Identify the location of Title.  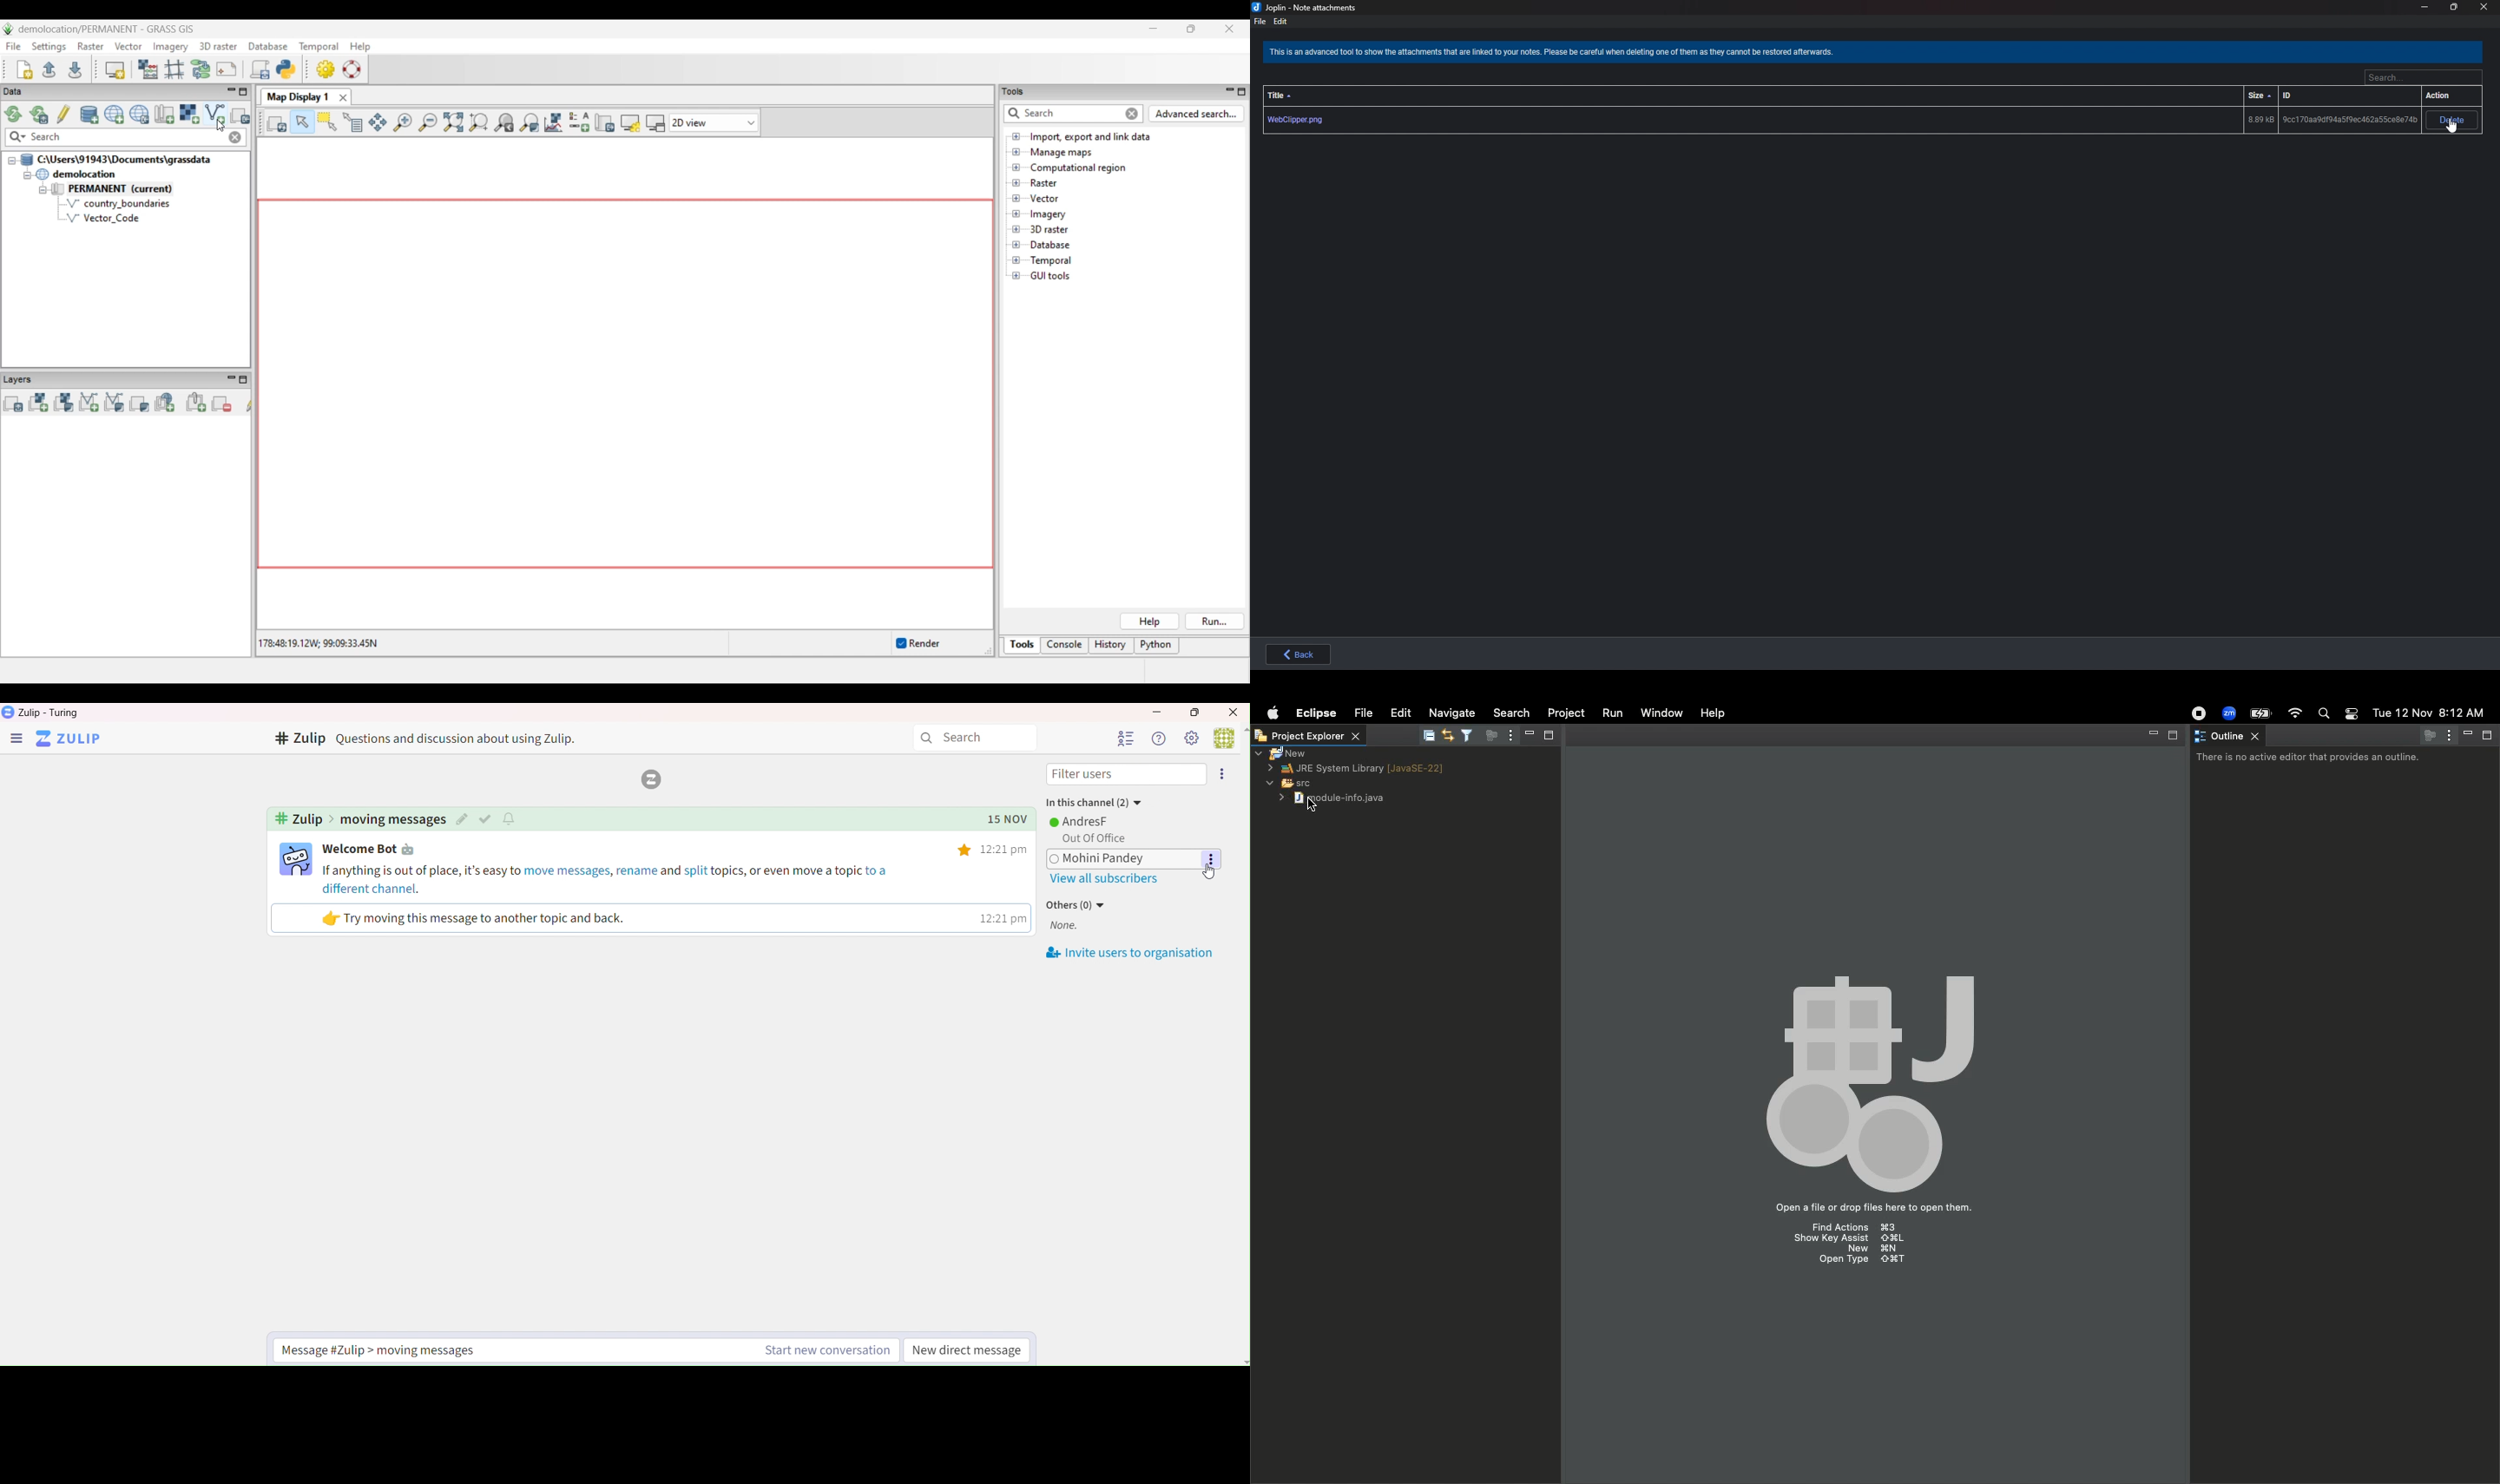
(1282, 96).